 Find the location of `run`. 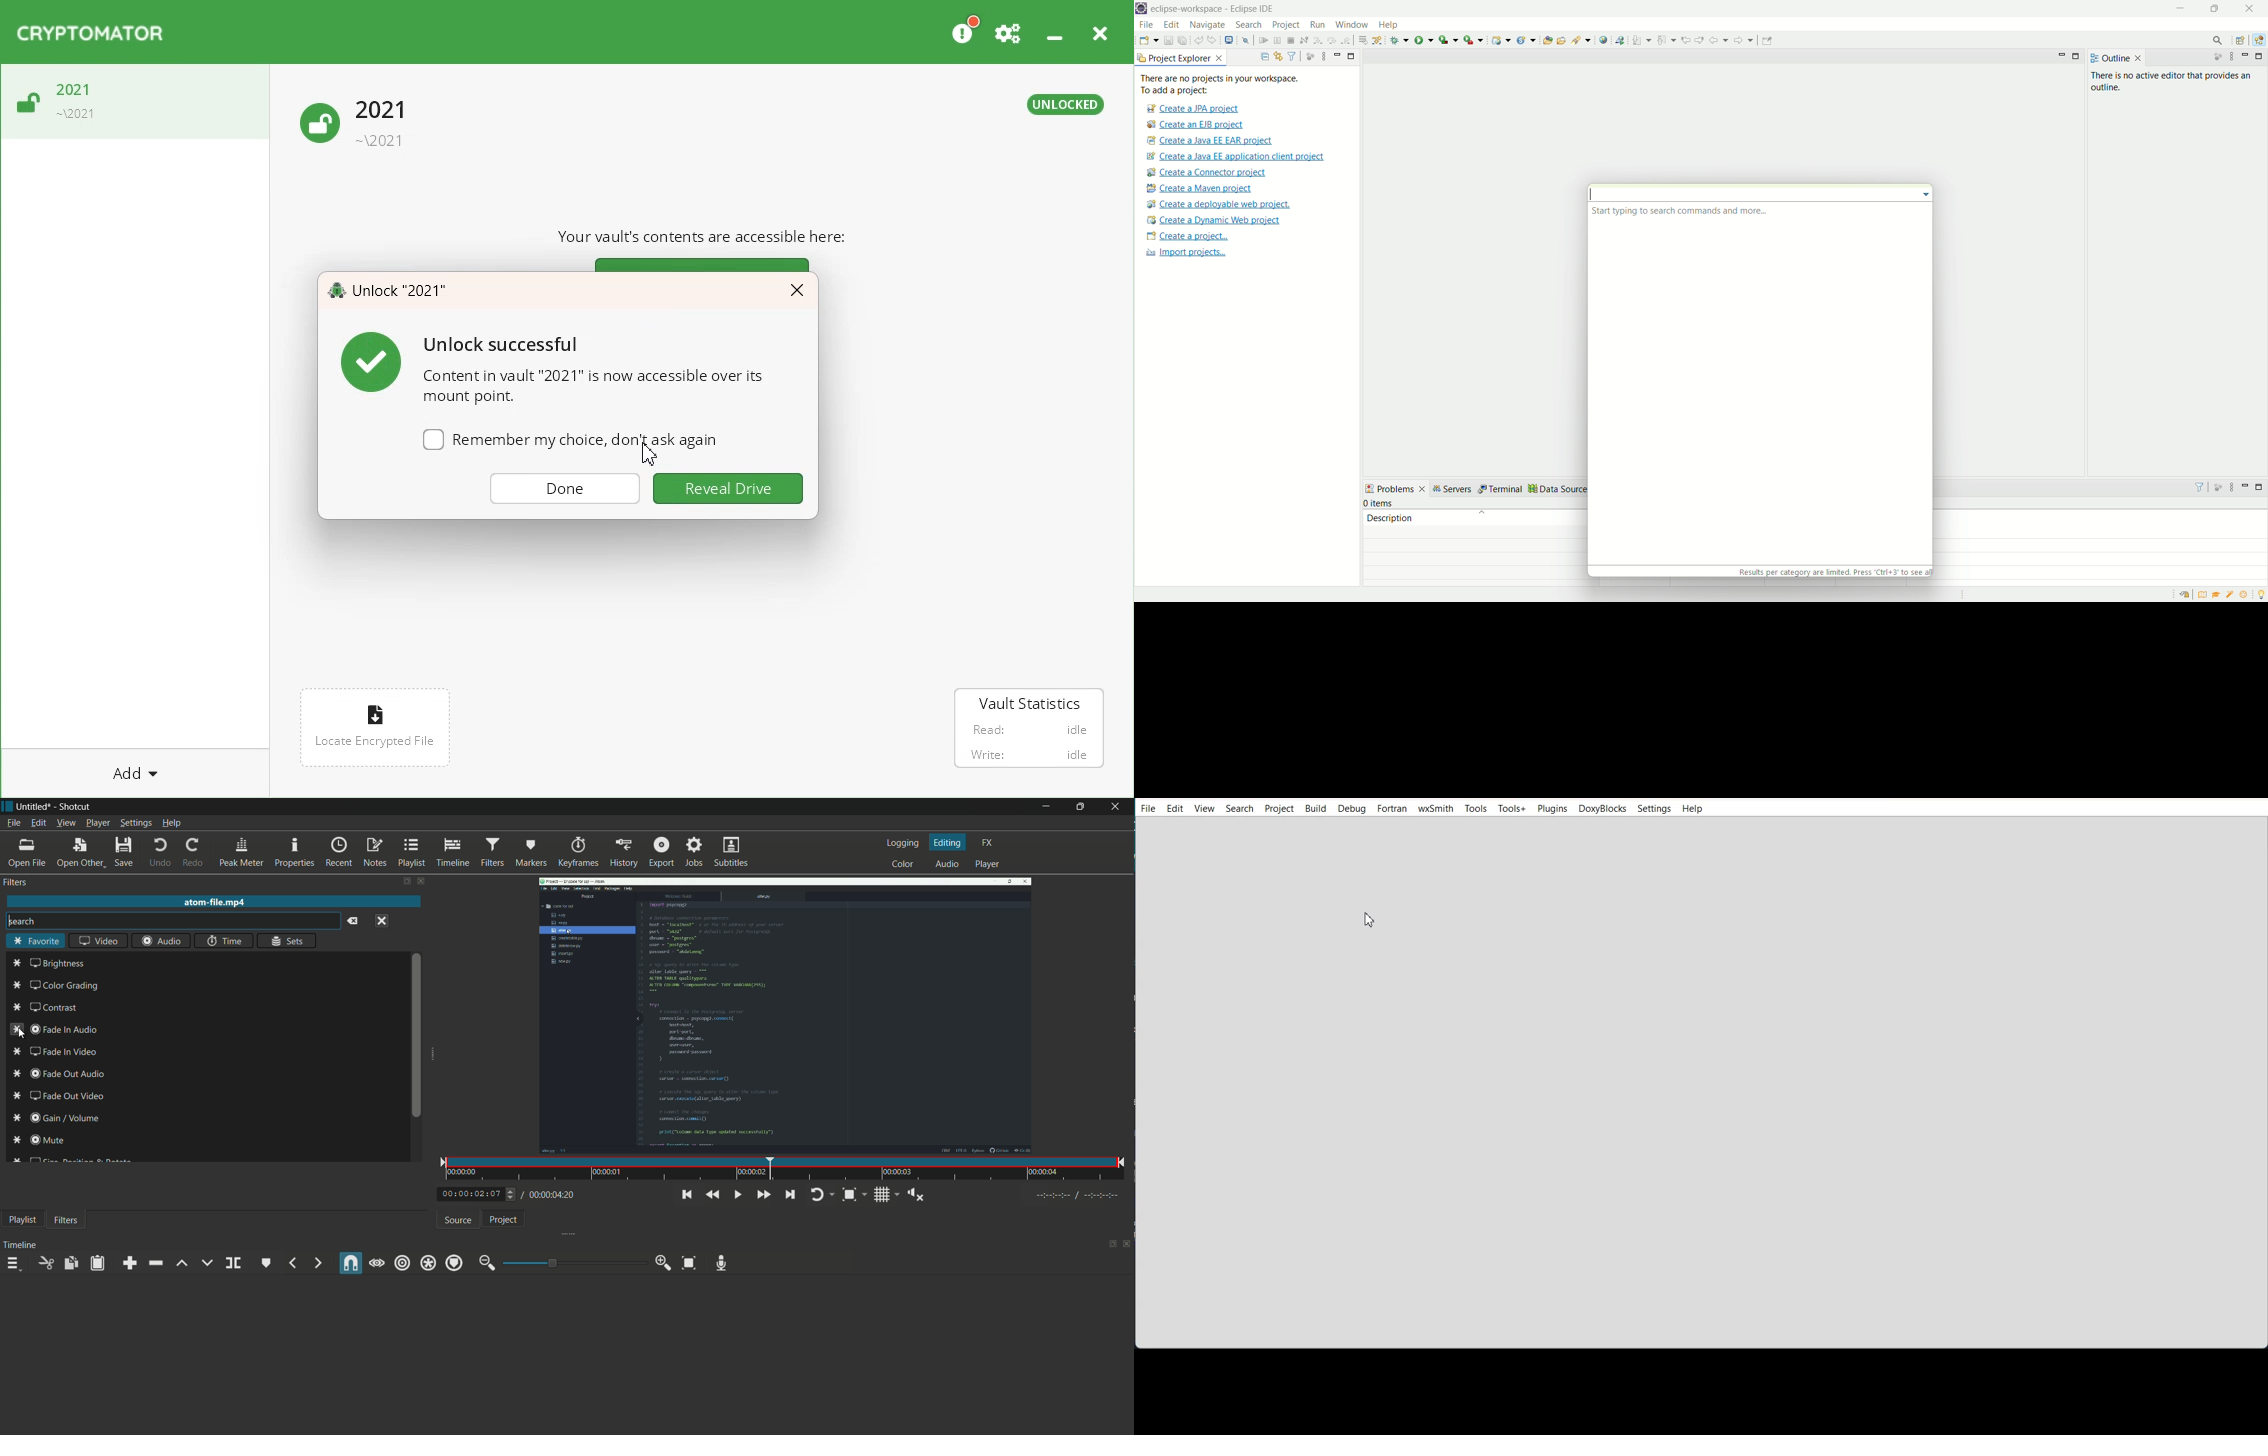

run is located at coordinates (1317, 24).